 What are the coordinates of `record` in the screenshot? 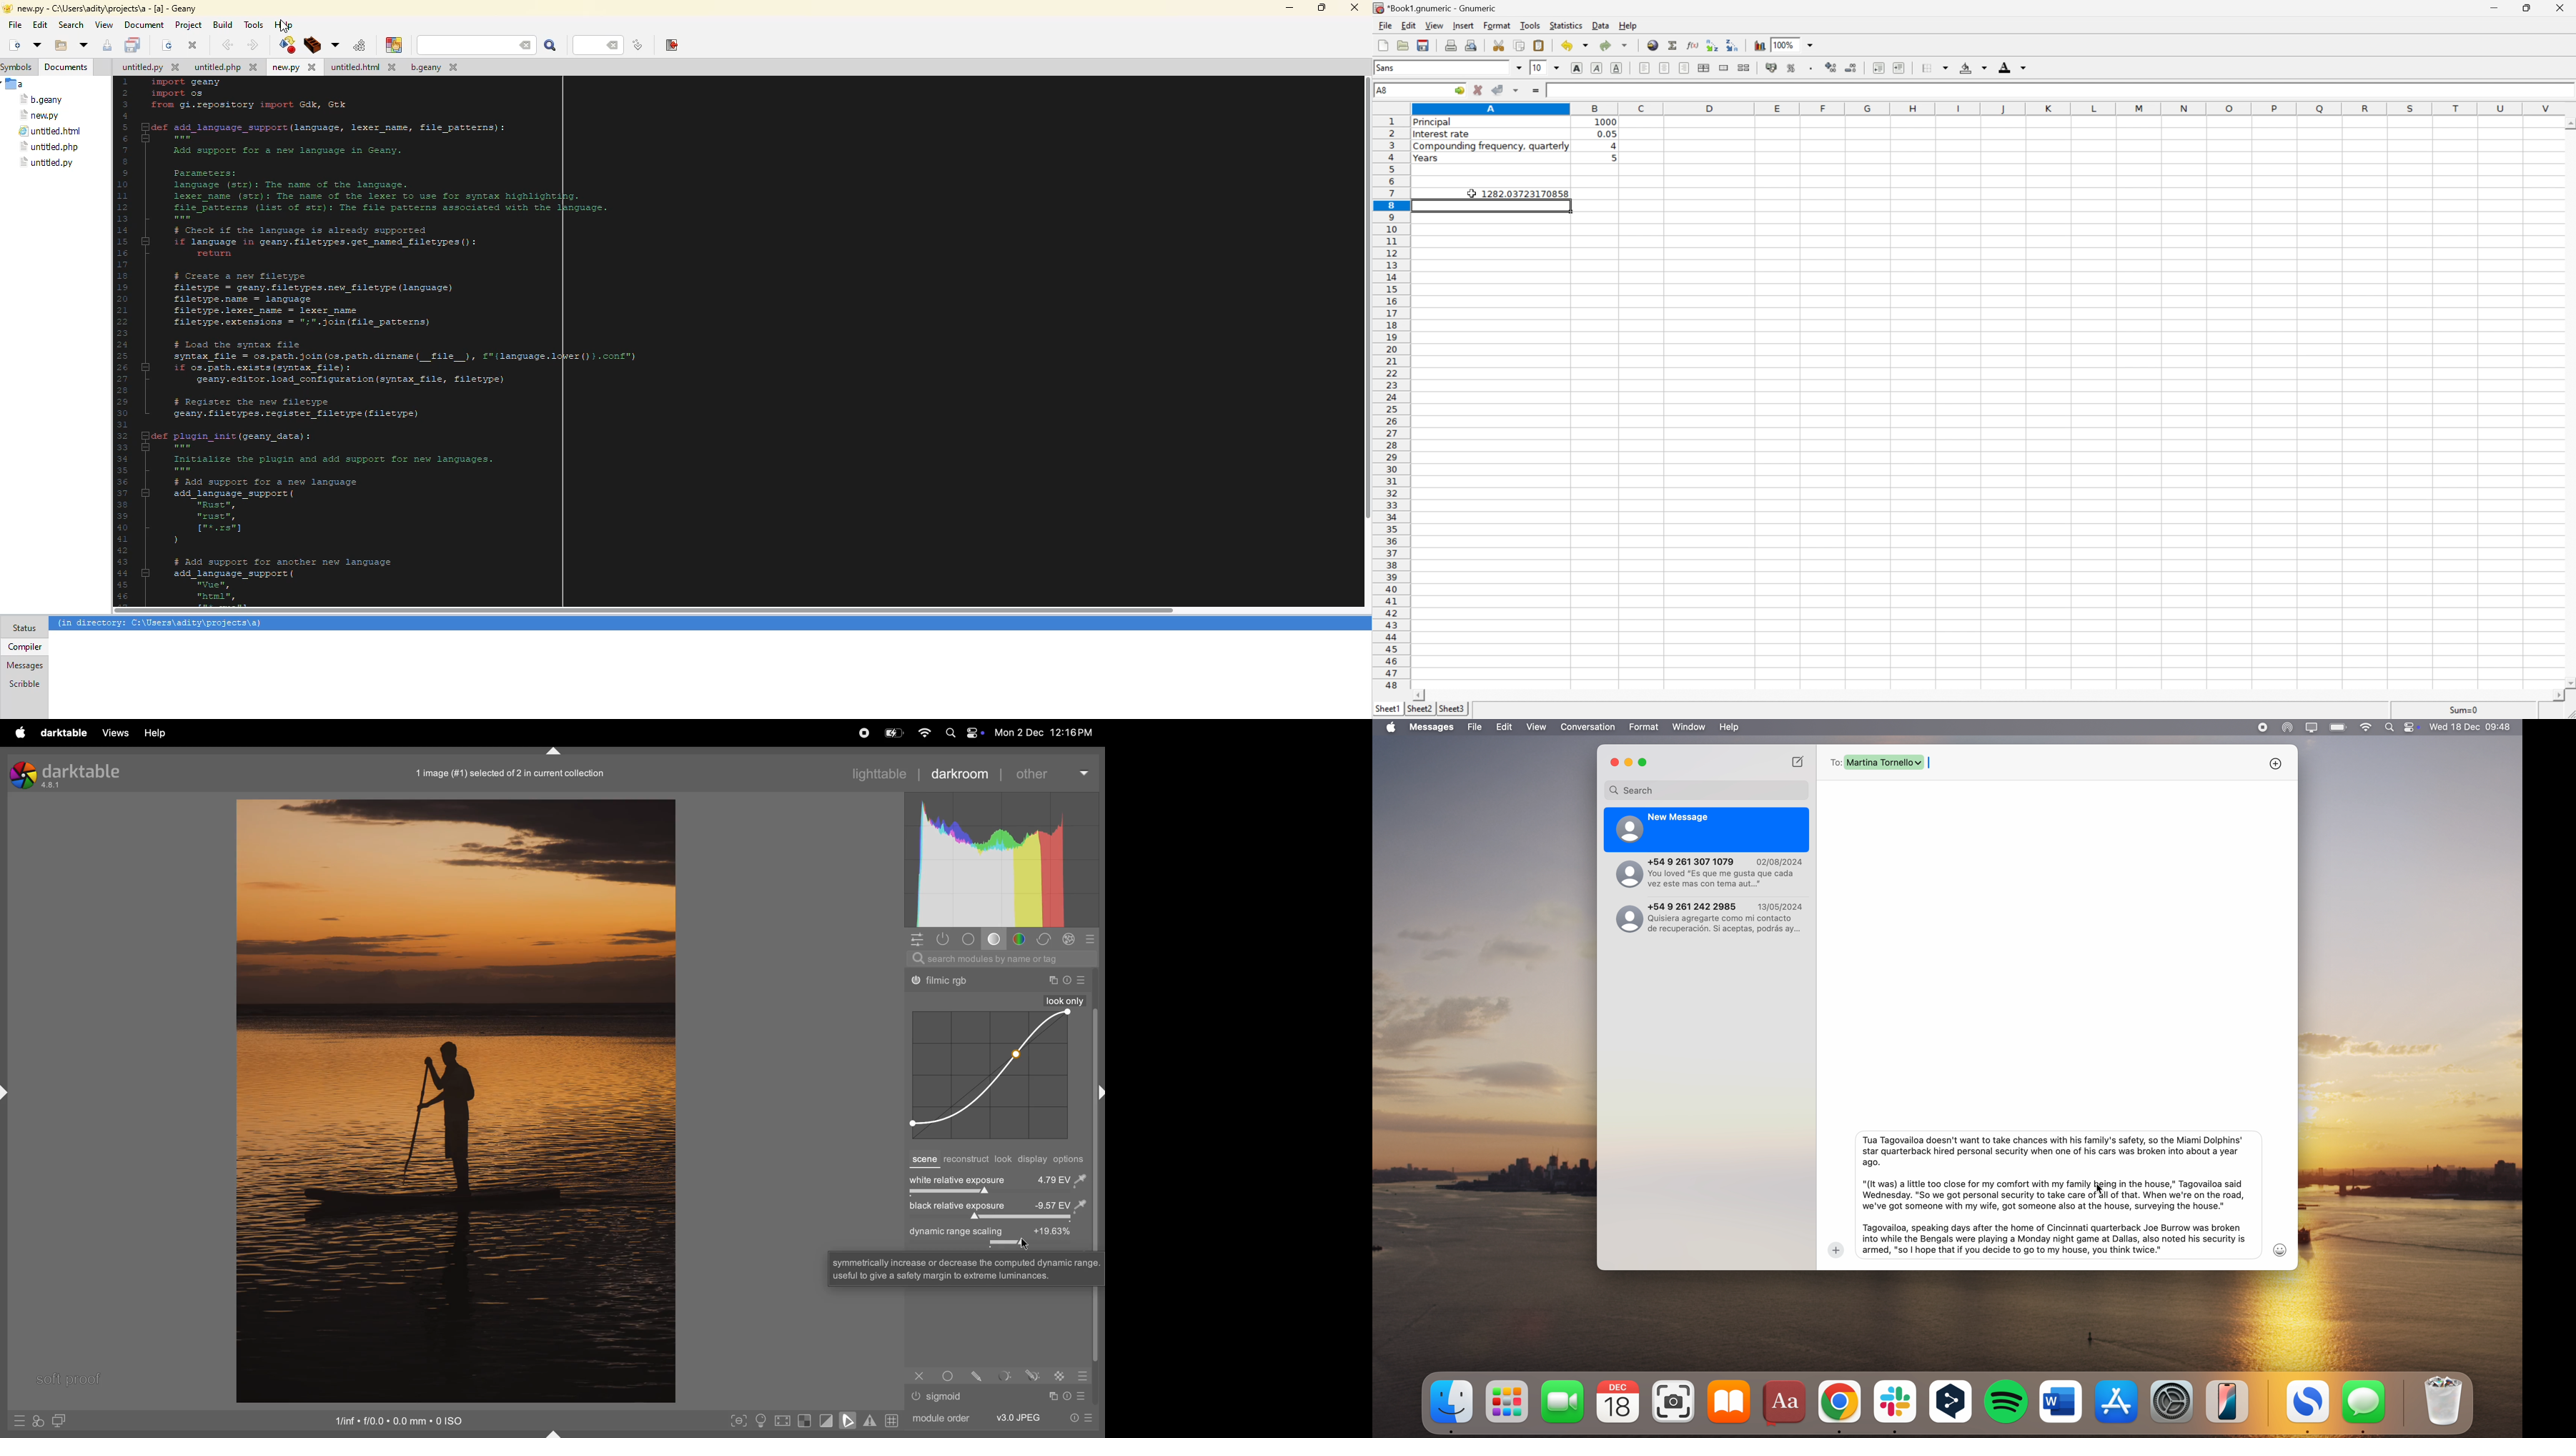 It's located at (862, 732).